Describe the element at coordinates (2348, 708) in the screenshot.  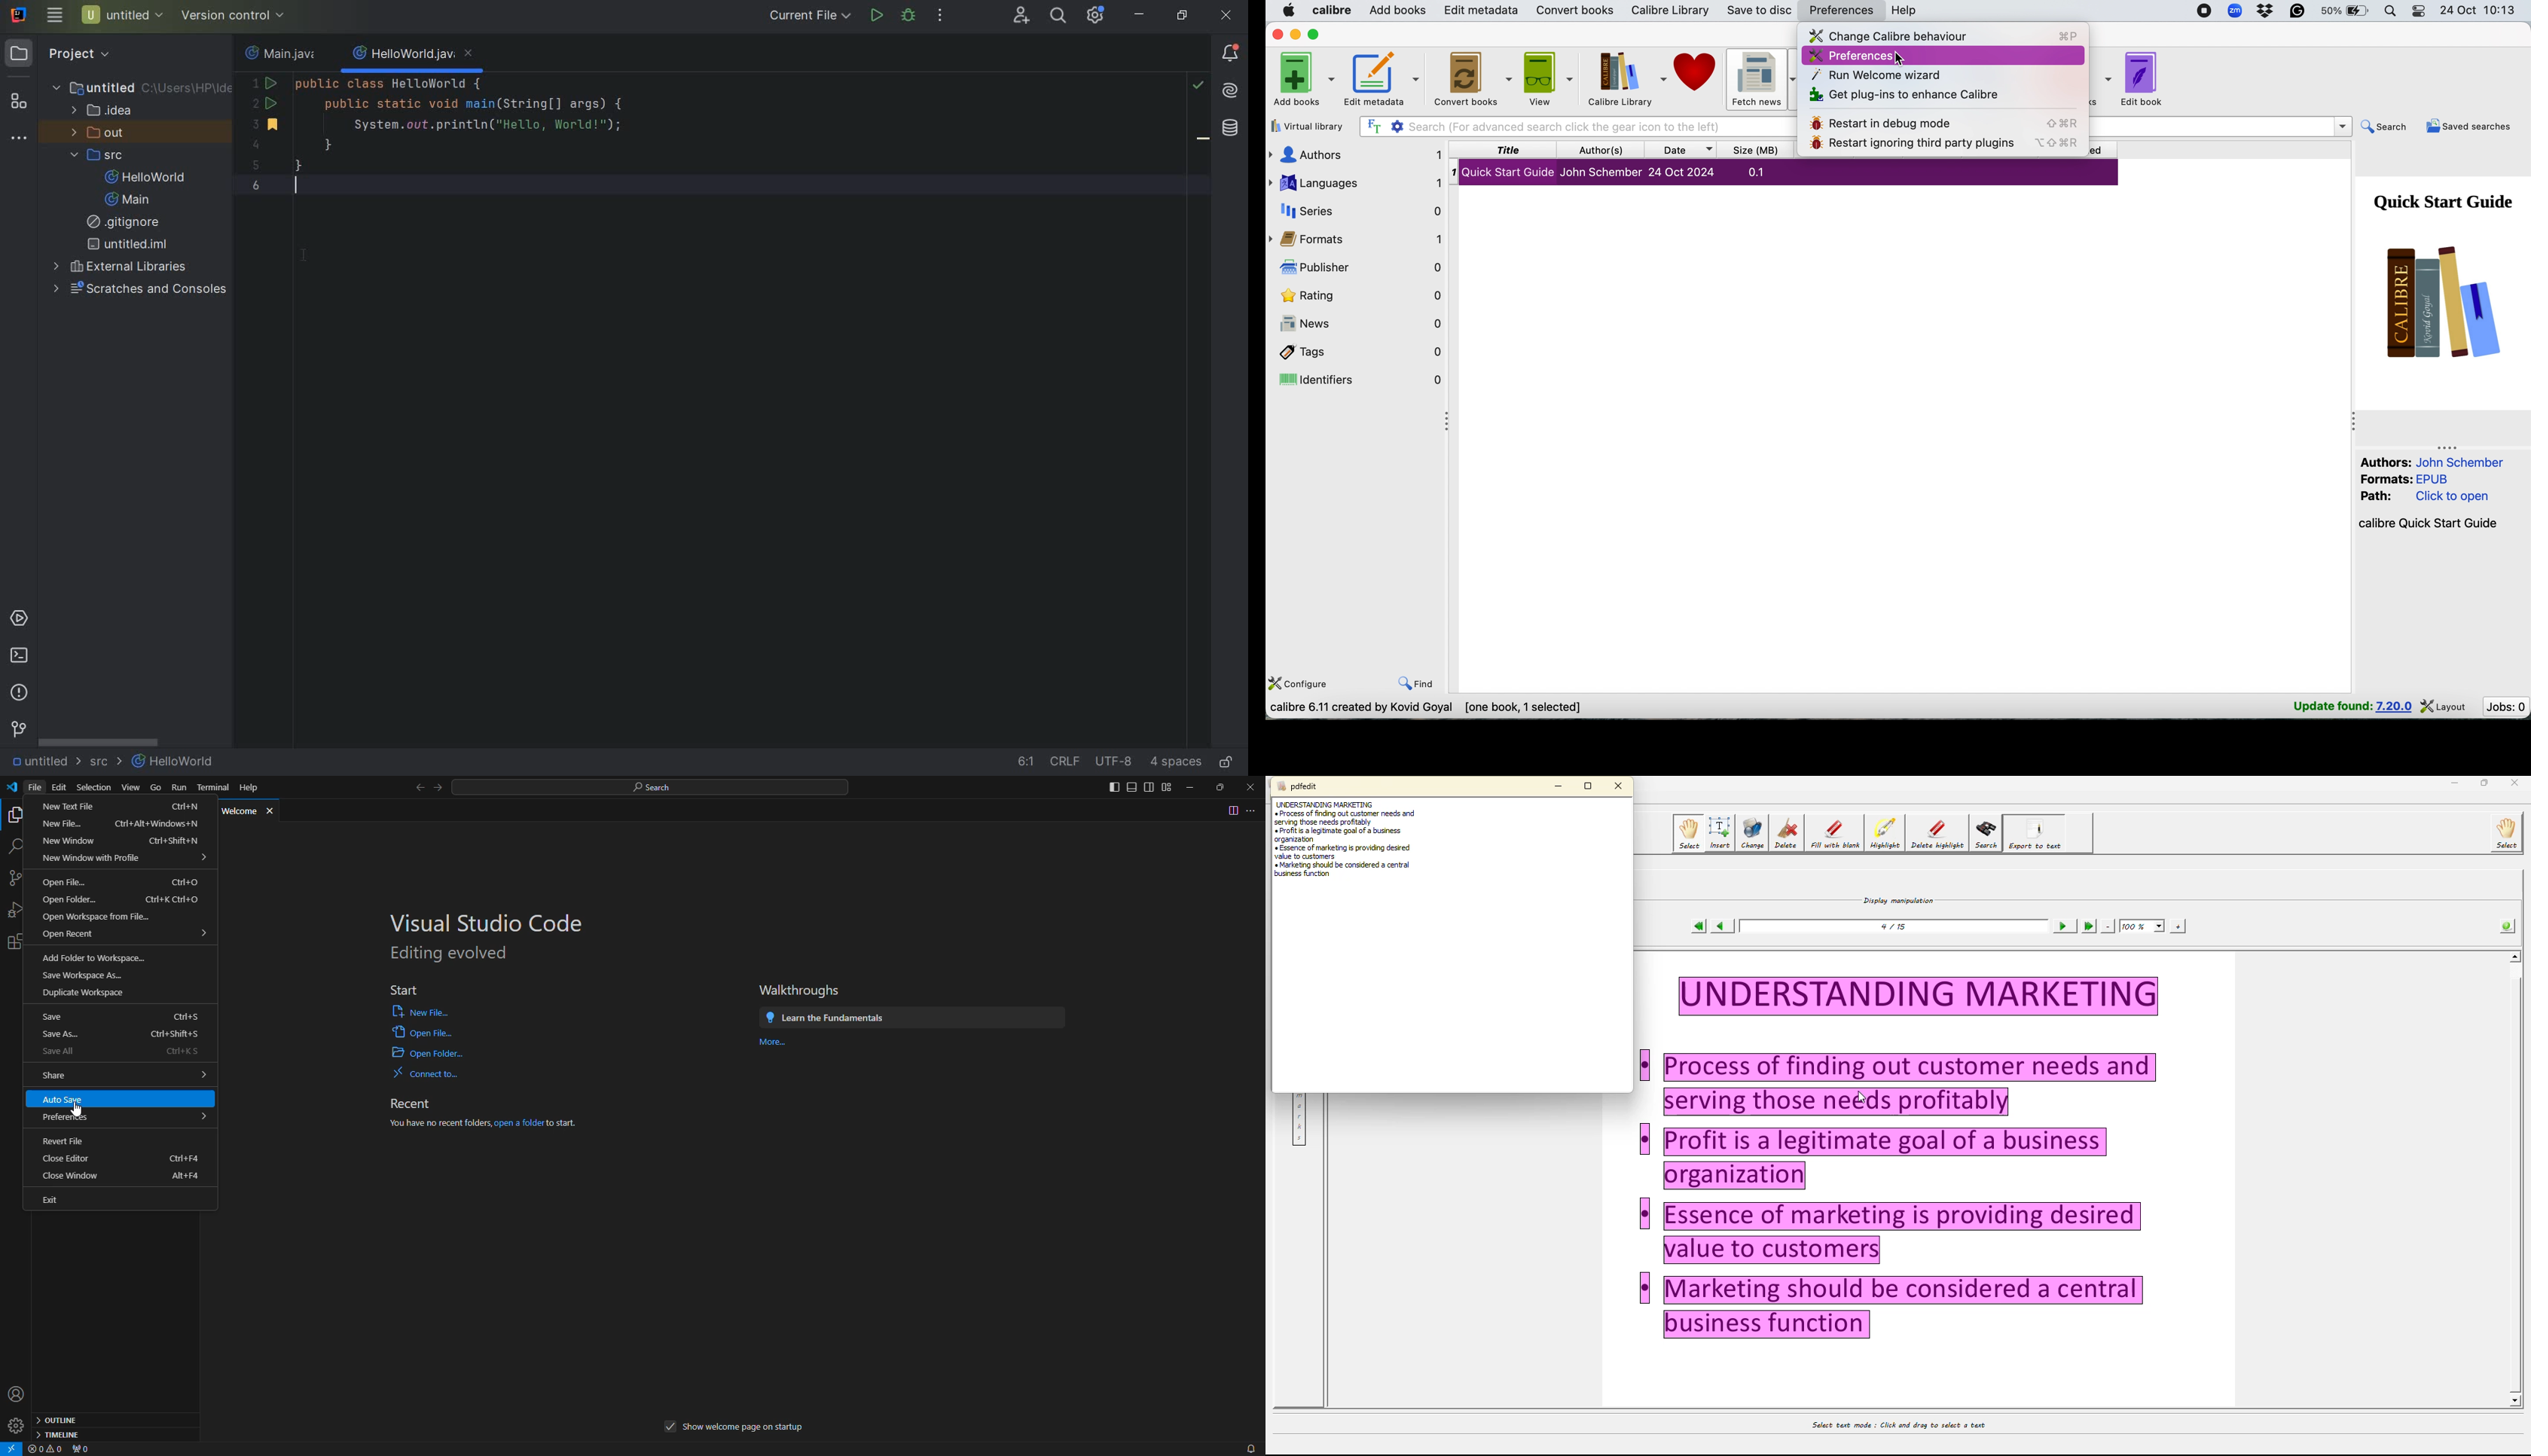
I see `update found : 7.20.0` at that location.